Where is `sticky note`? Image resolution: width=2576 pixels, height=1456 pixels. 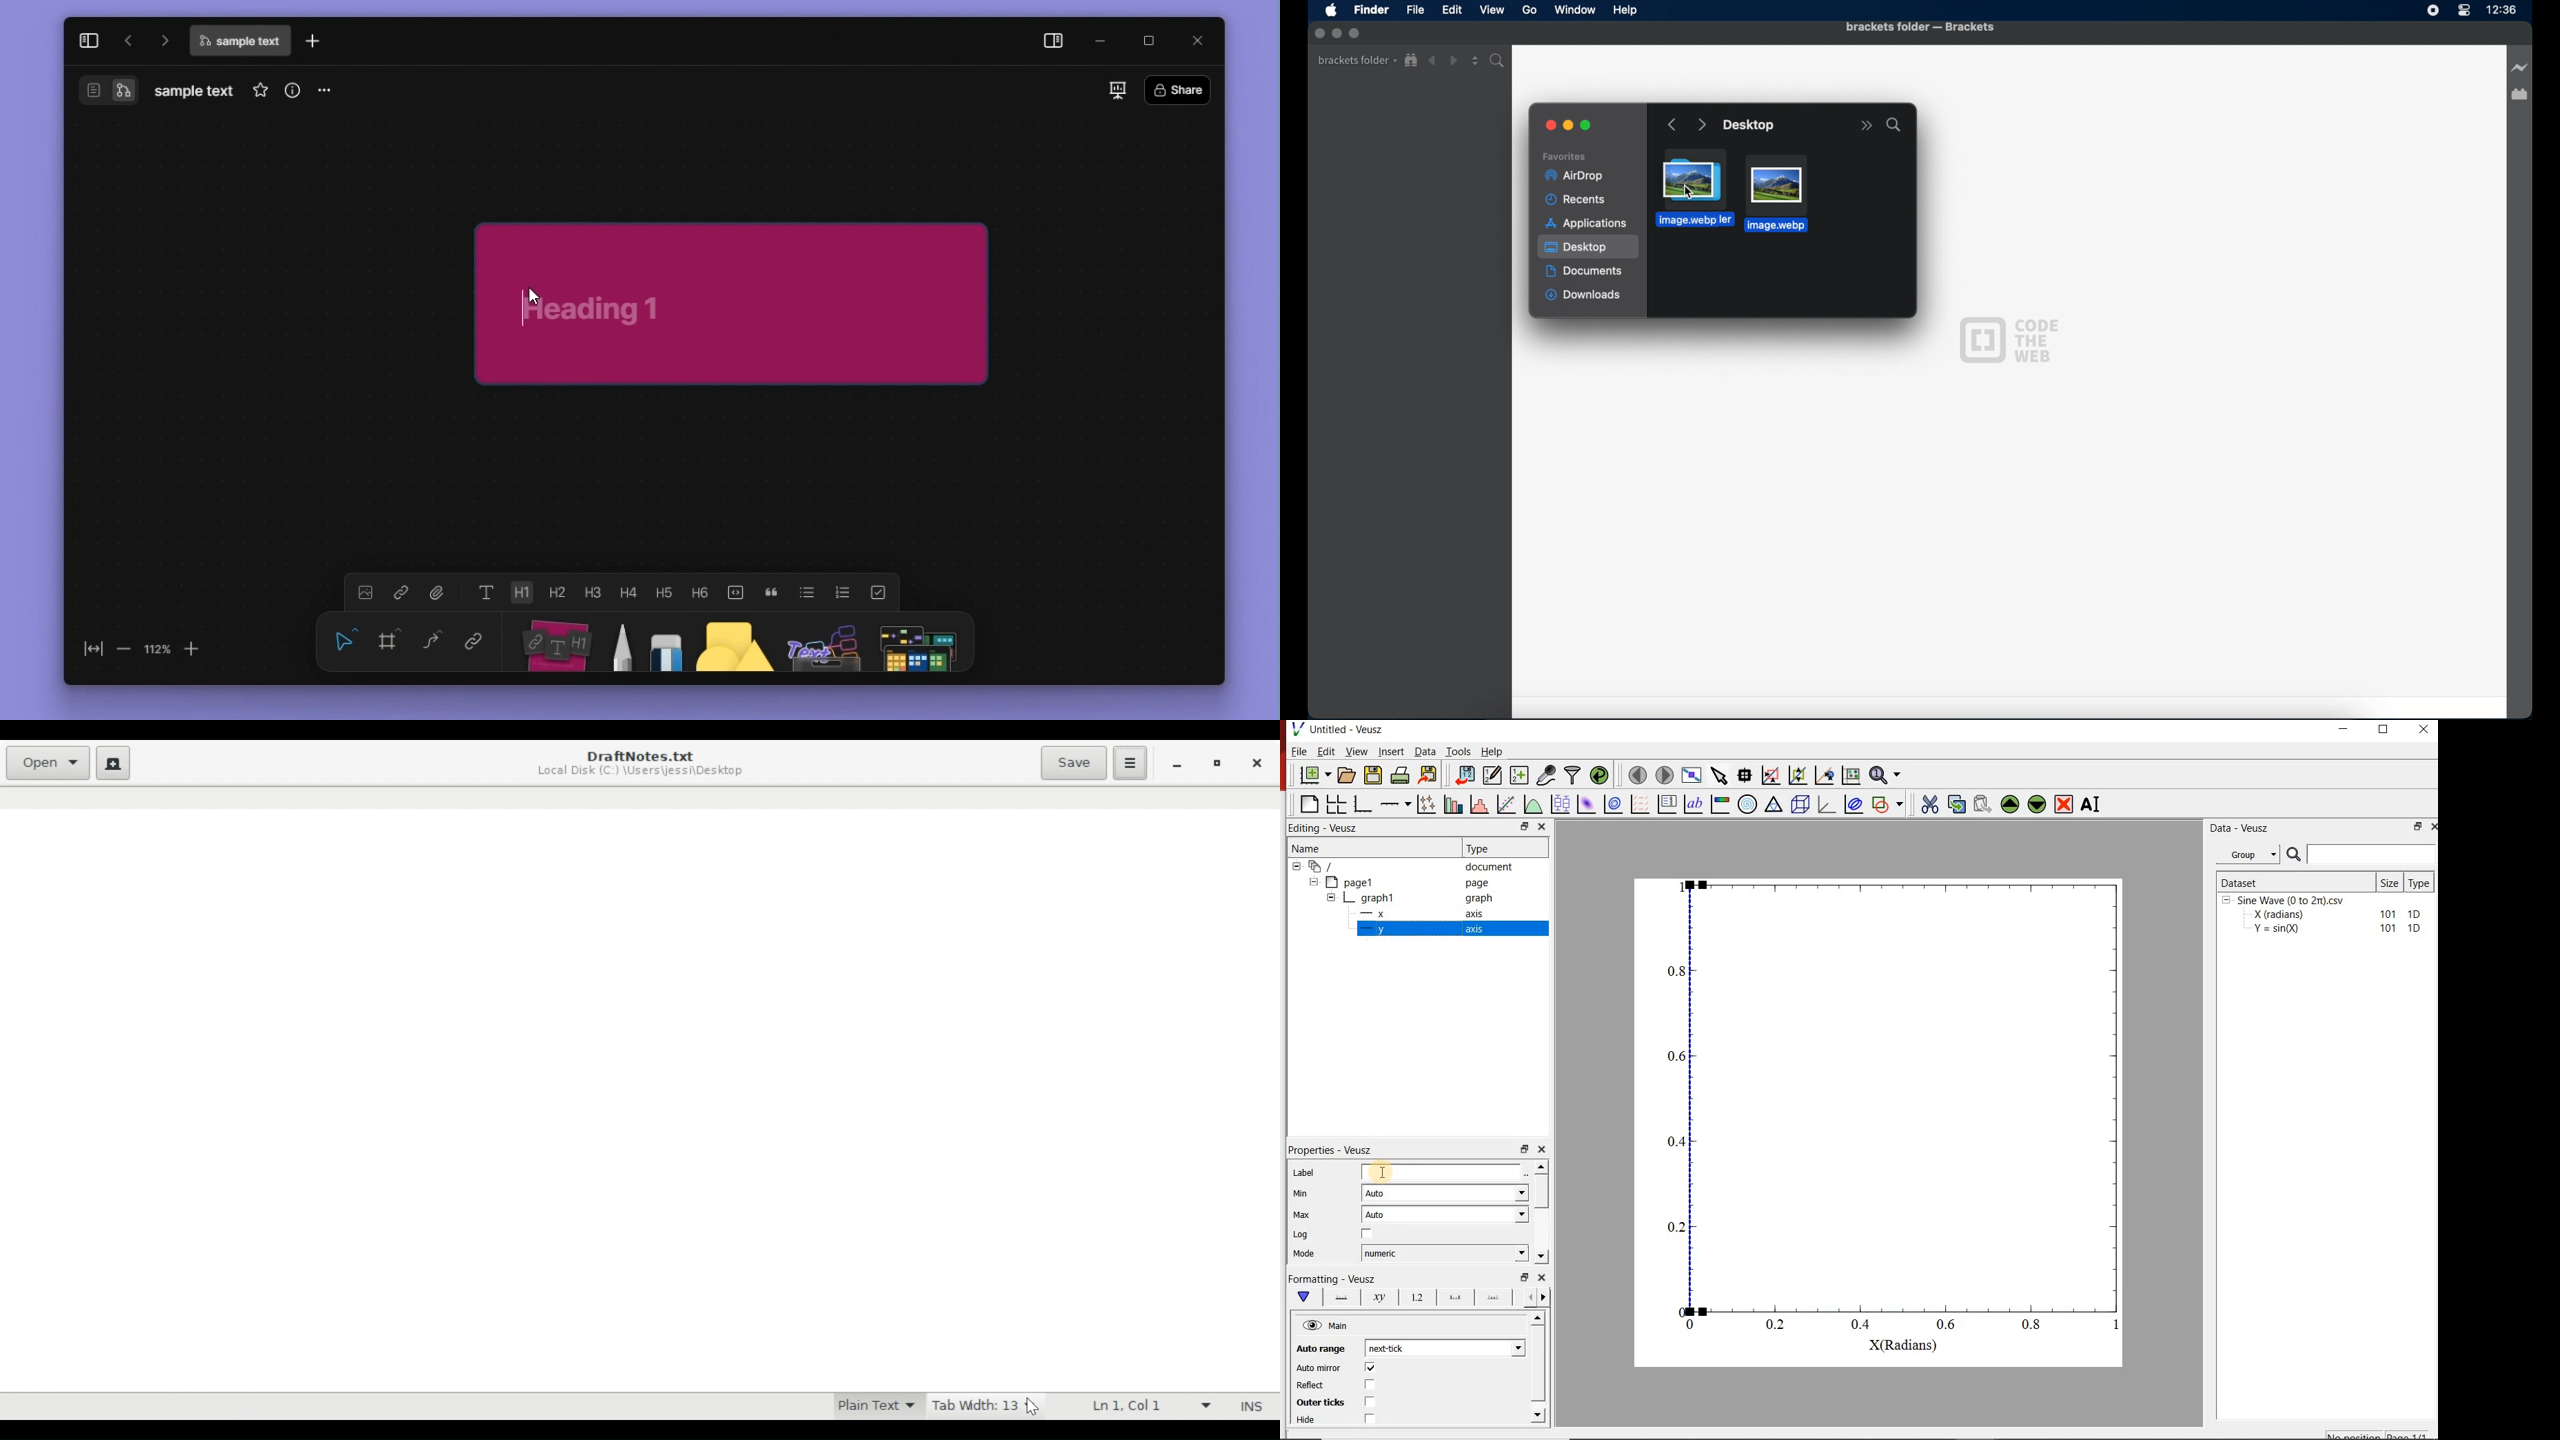
sticky note is located at coordinates (733, 303).